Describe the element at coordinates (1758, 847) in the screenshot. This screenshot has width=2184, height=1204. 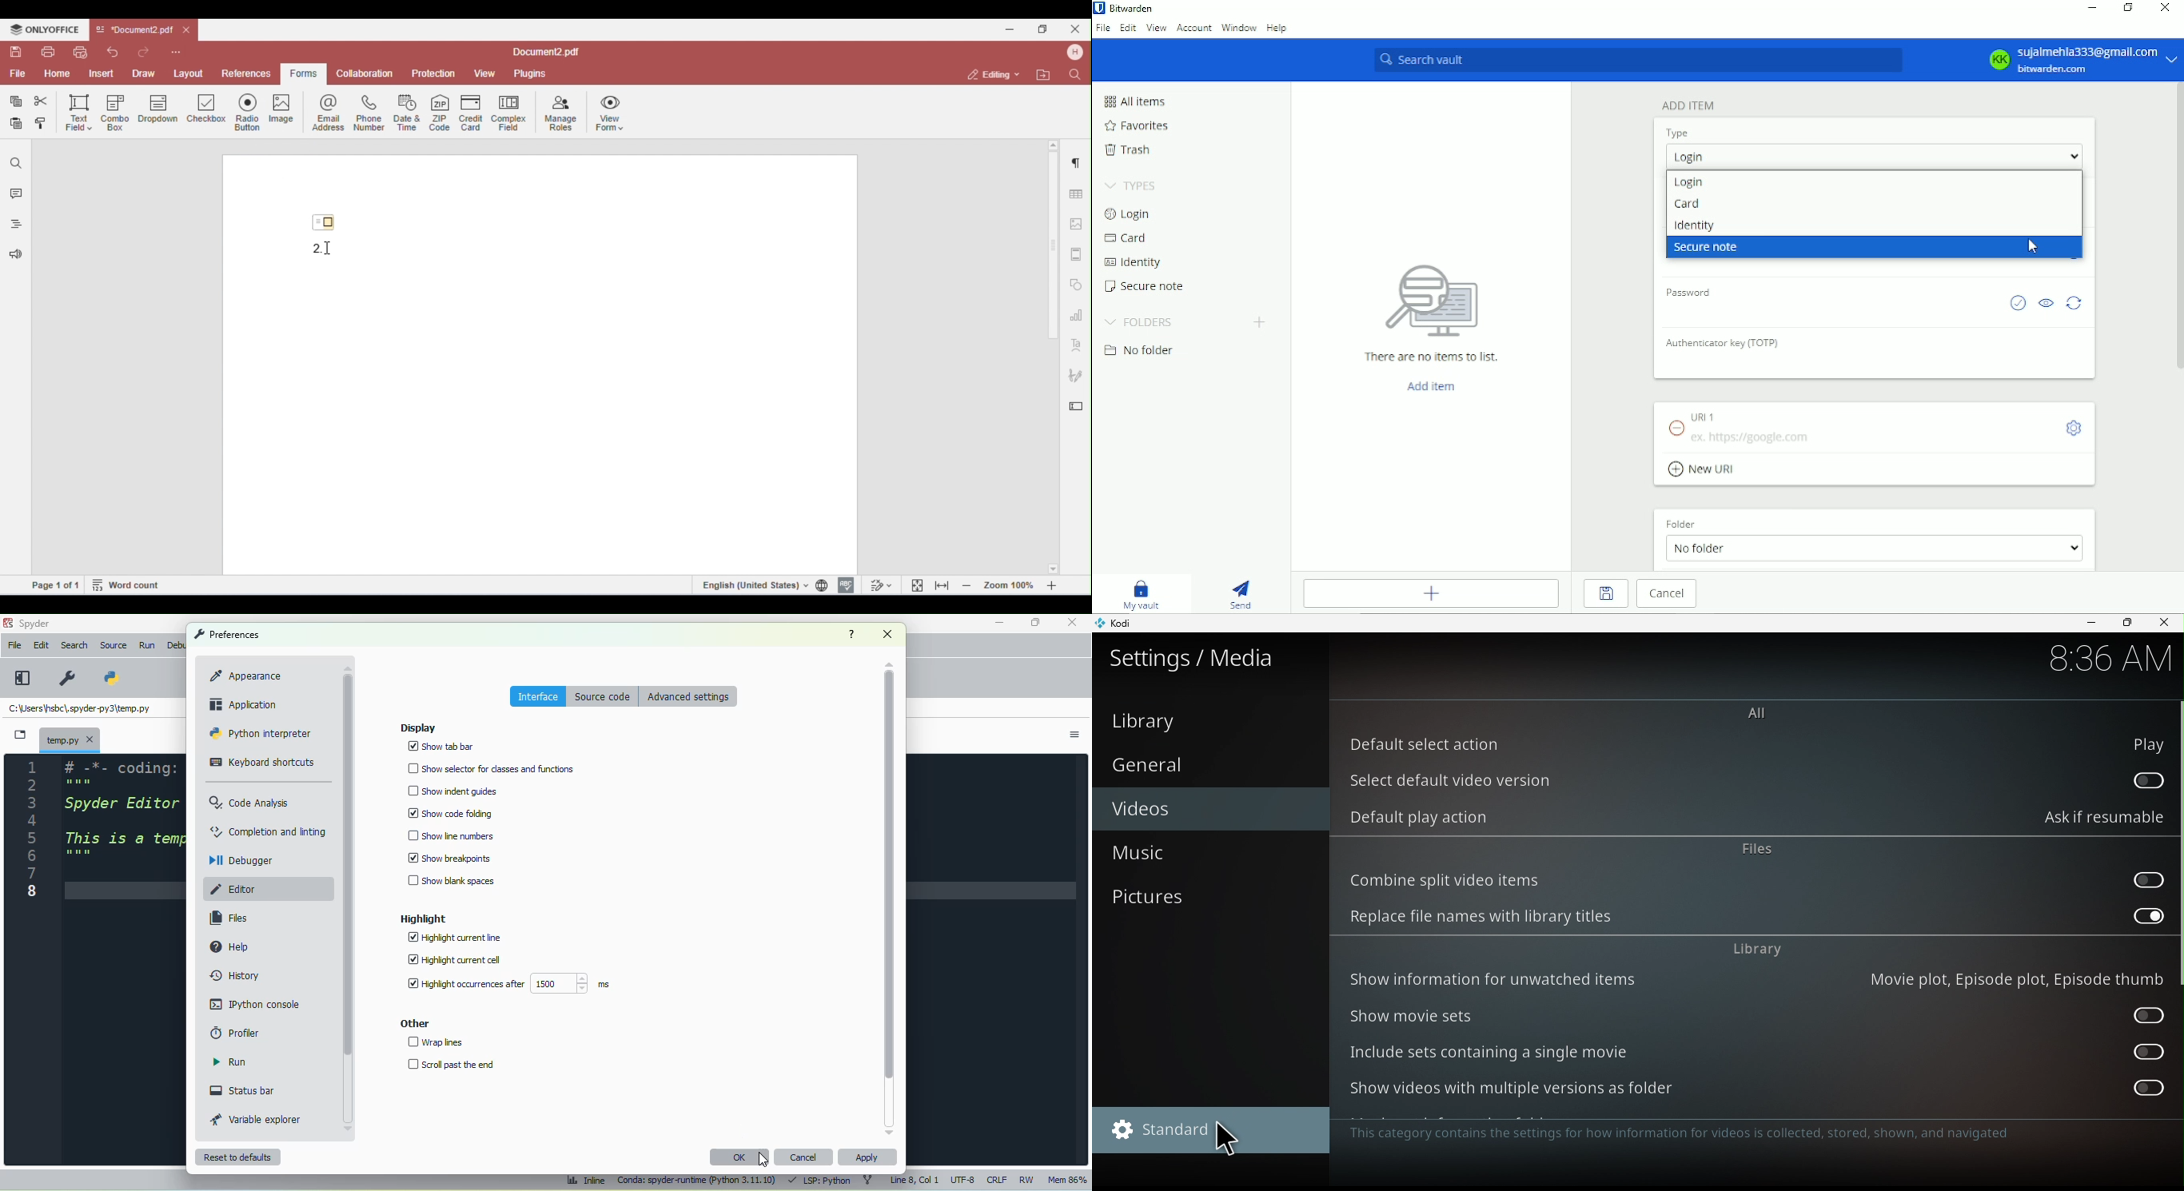
I see `files` at that location.